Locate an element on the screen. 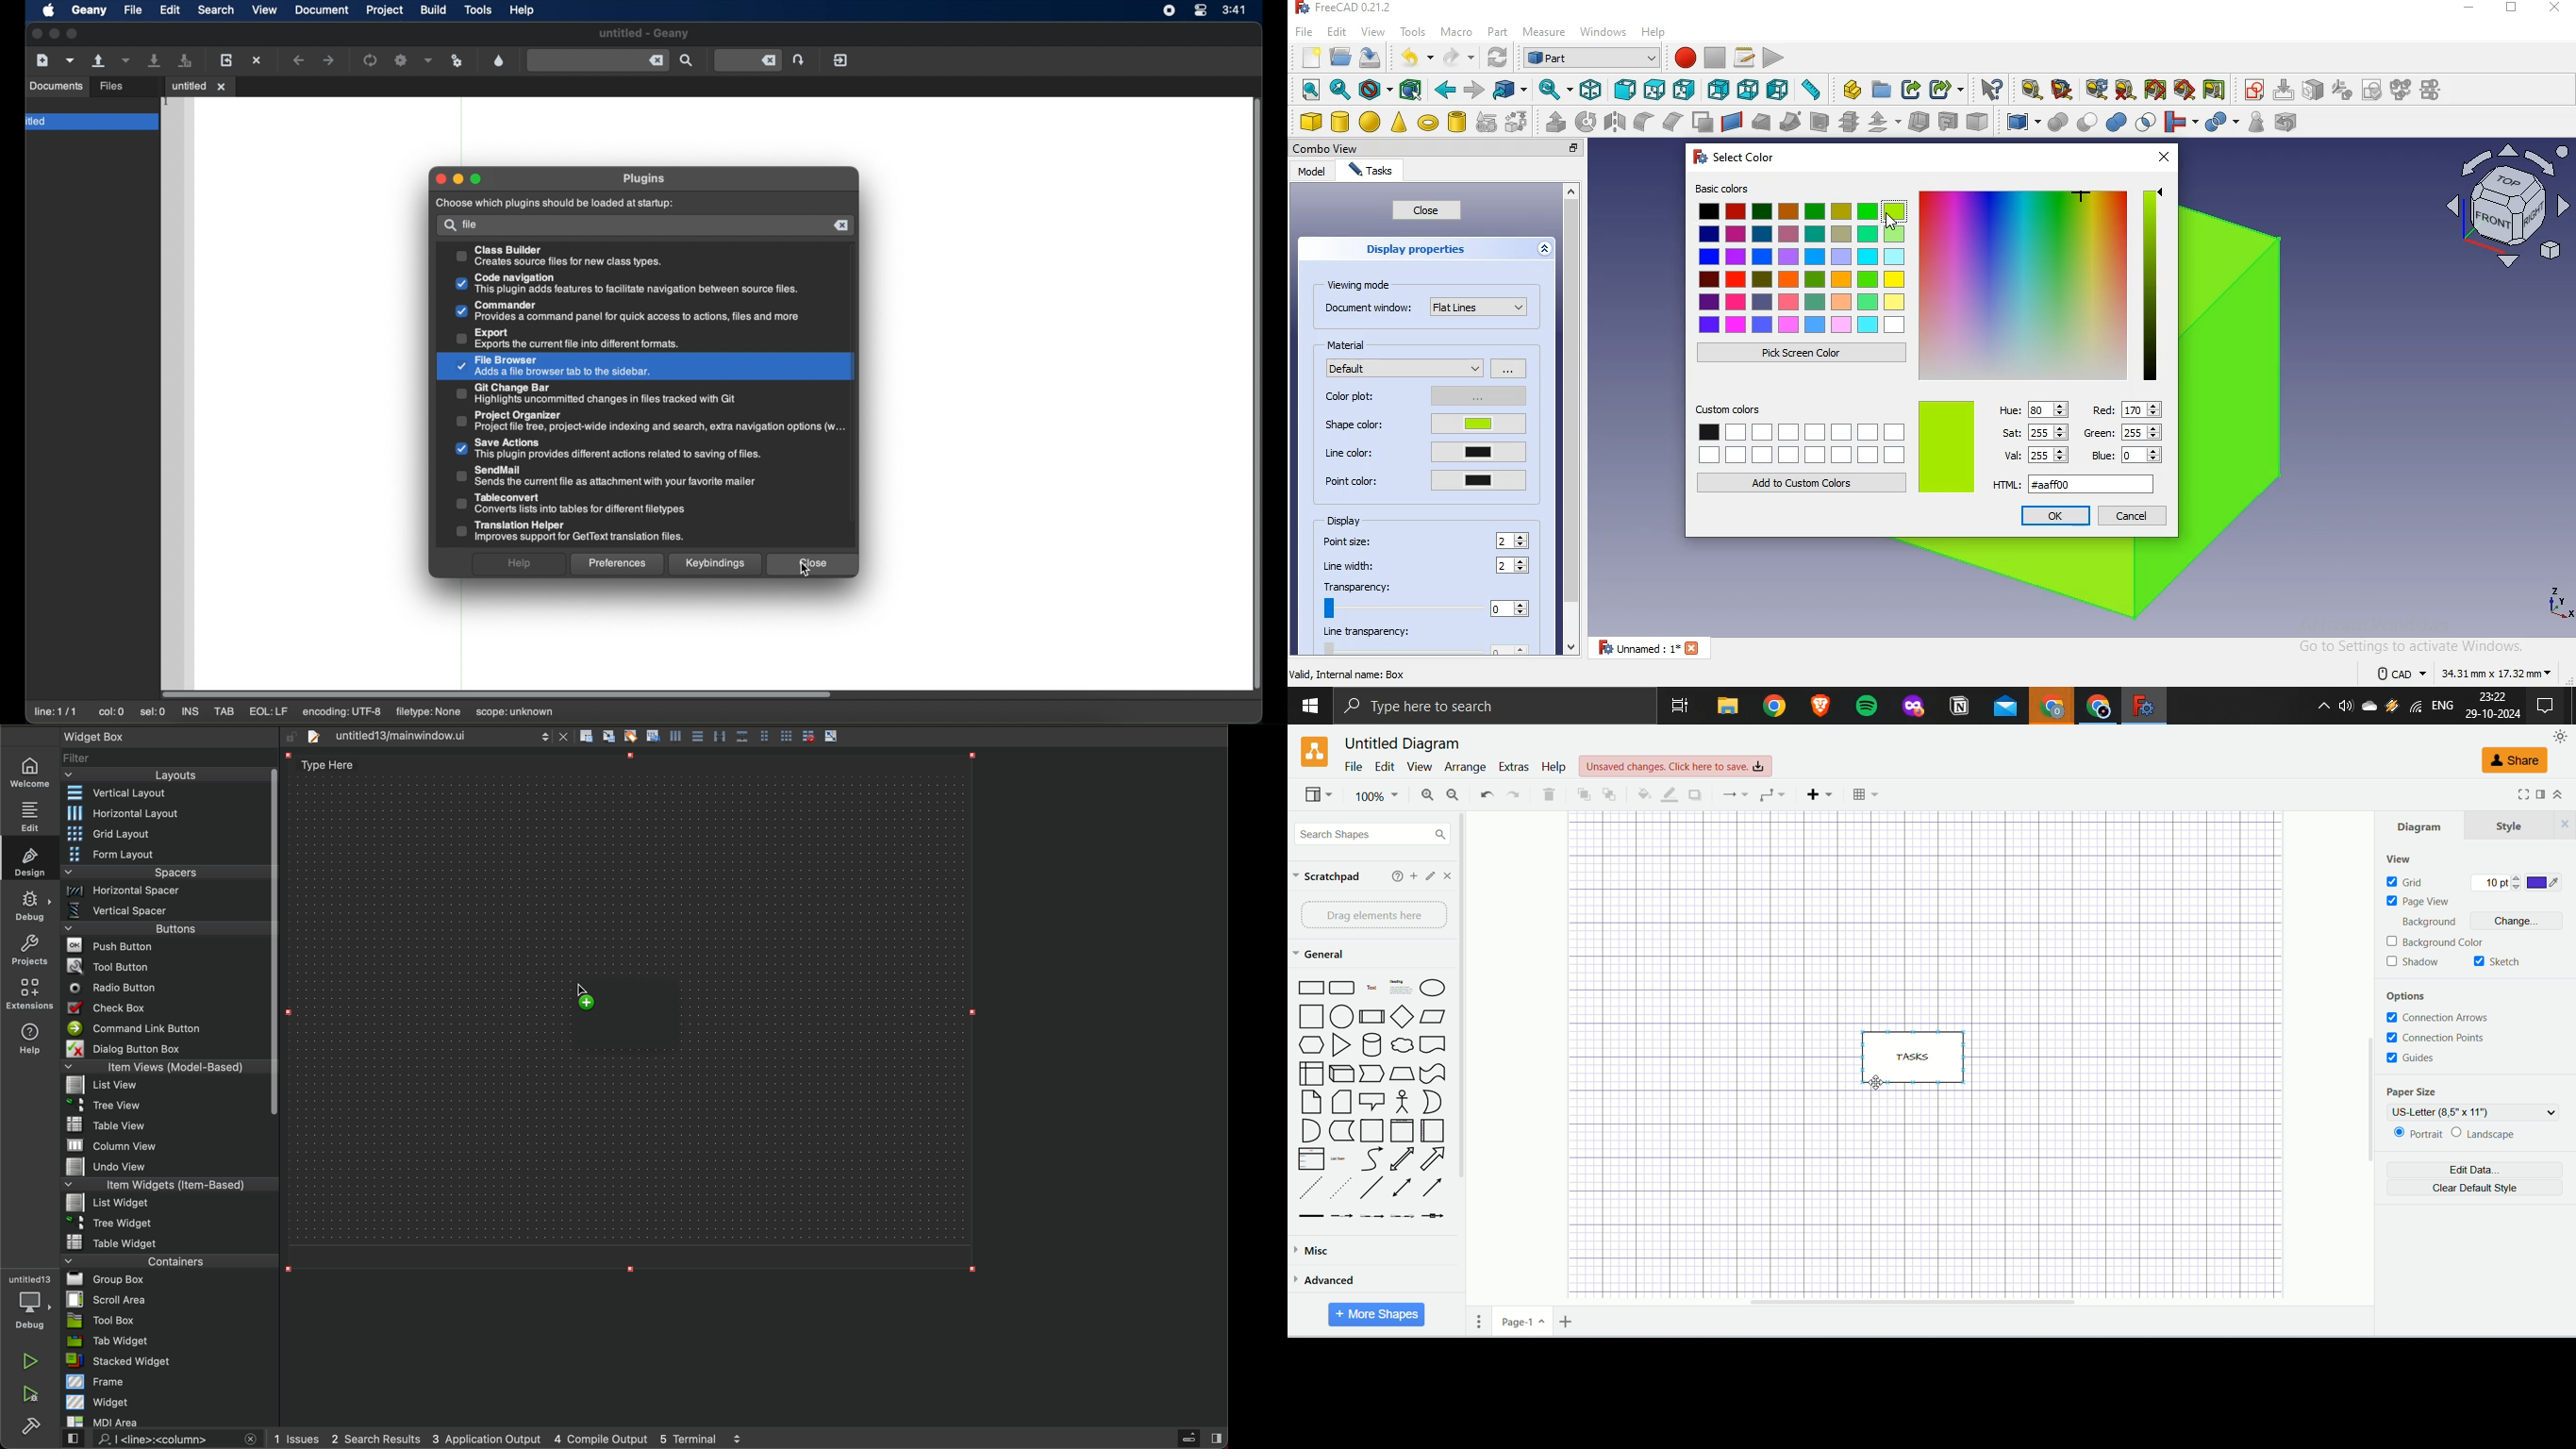  cone is located at coordinates (1399, 122).